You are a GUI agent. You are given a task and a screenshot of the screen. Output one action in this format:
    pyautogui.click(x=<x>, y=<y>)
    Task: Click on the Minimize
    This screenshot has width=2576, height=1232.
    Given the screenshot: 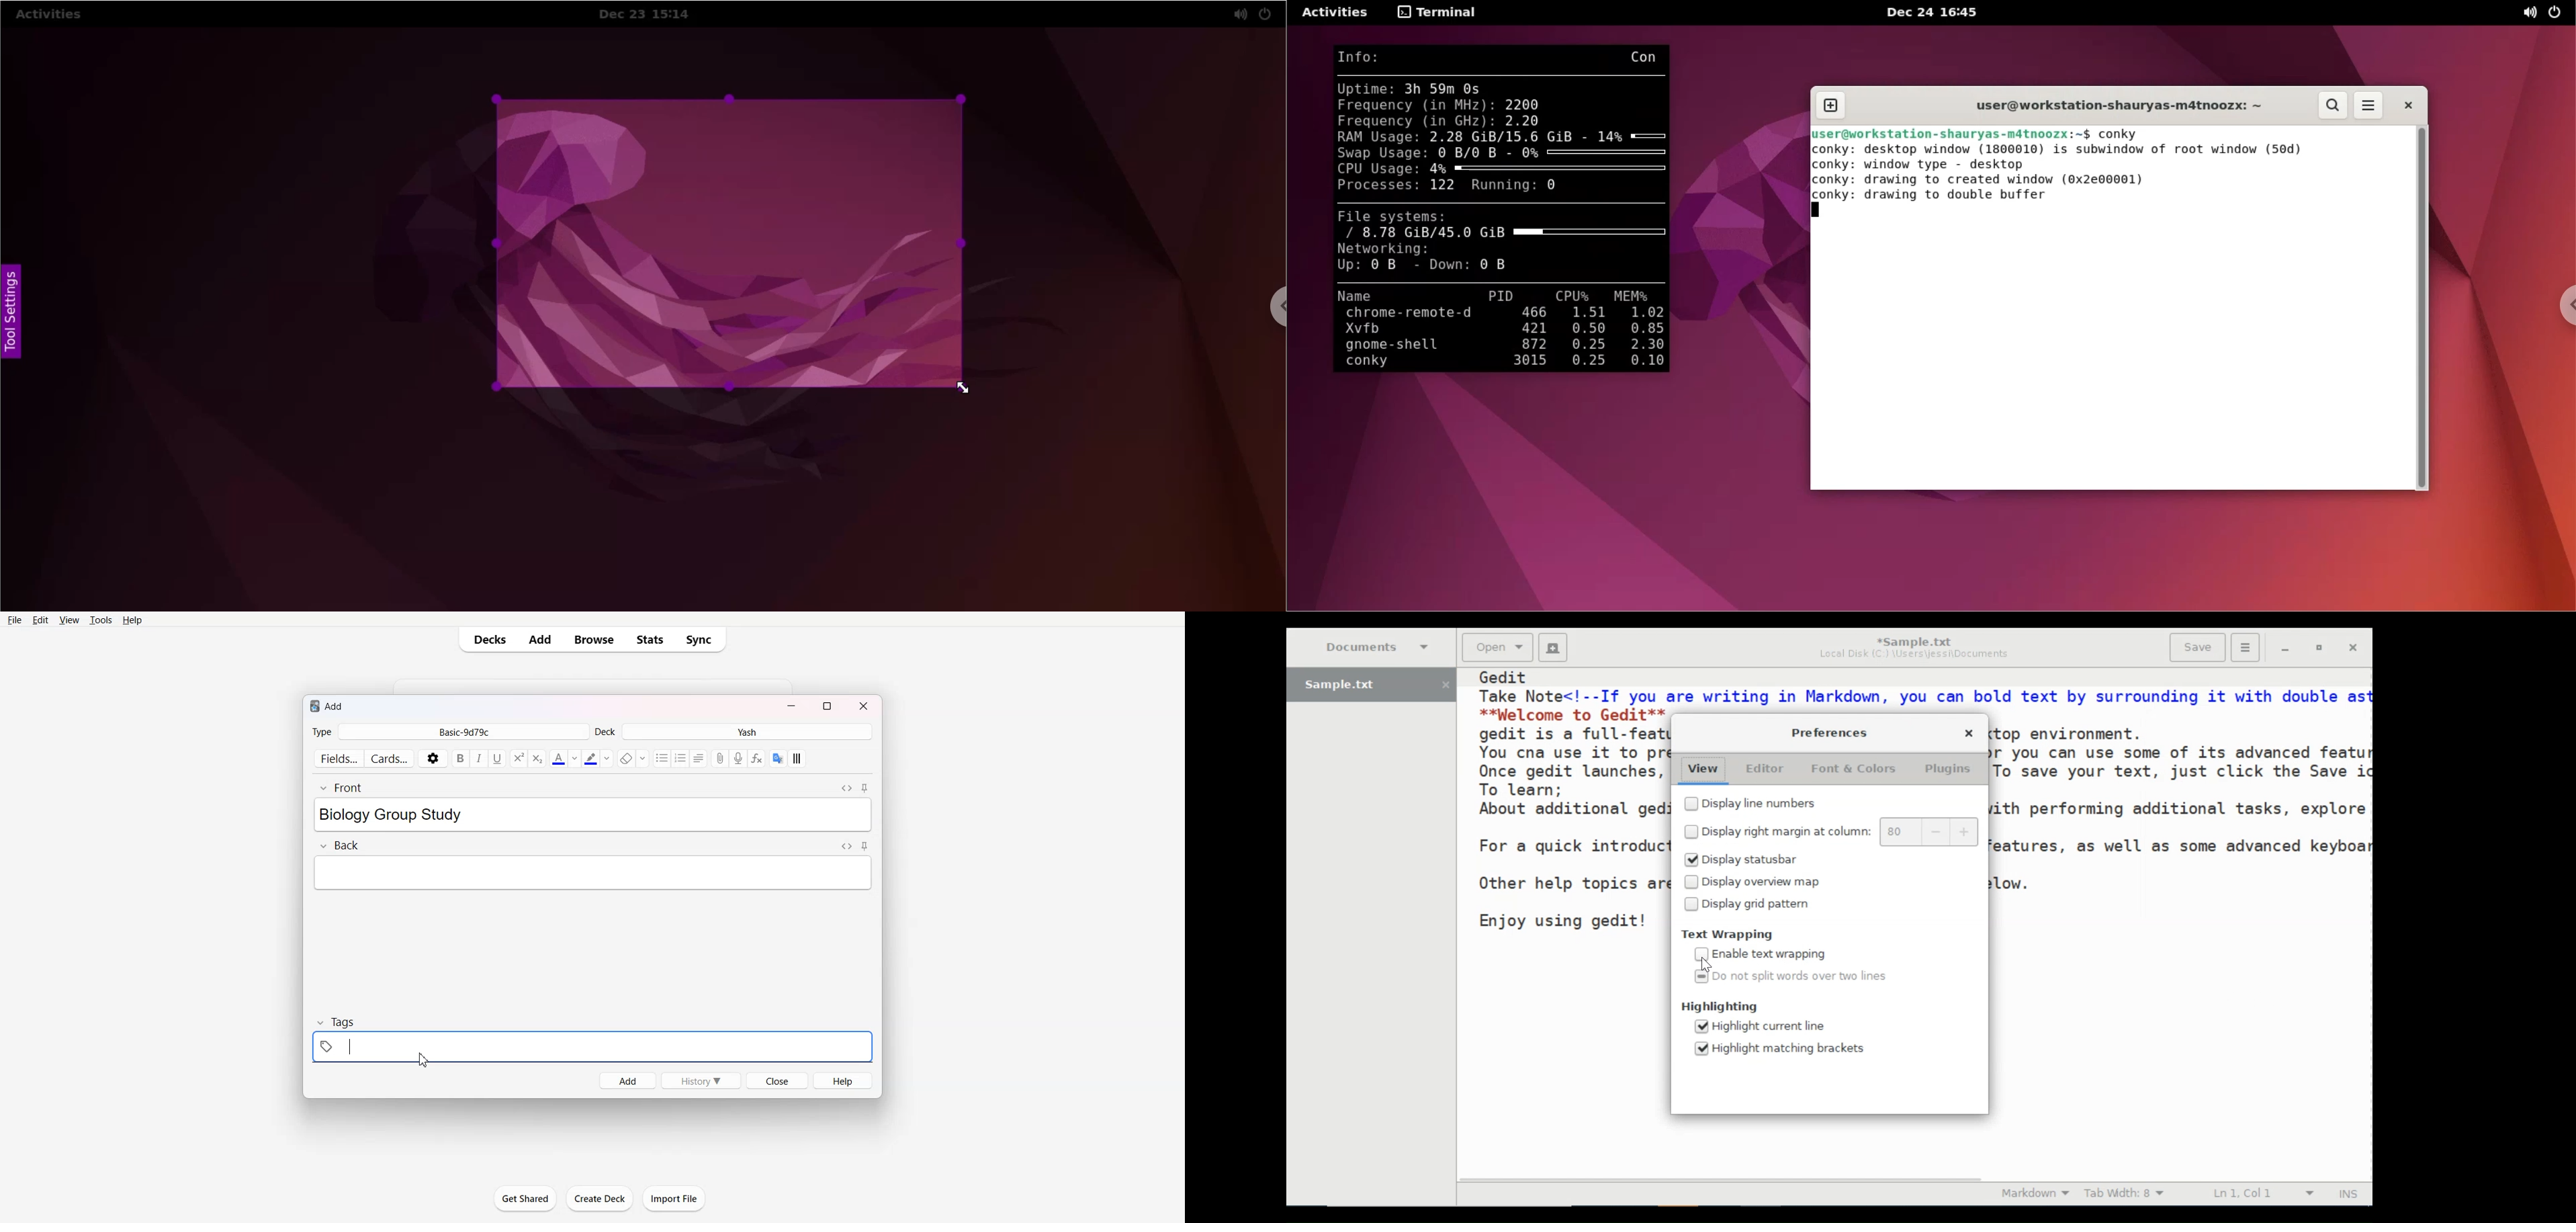 What is the action you would take?
    pyautogui.click(x=792, y=705)
    